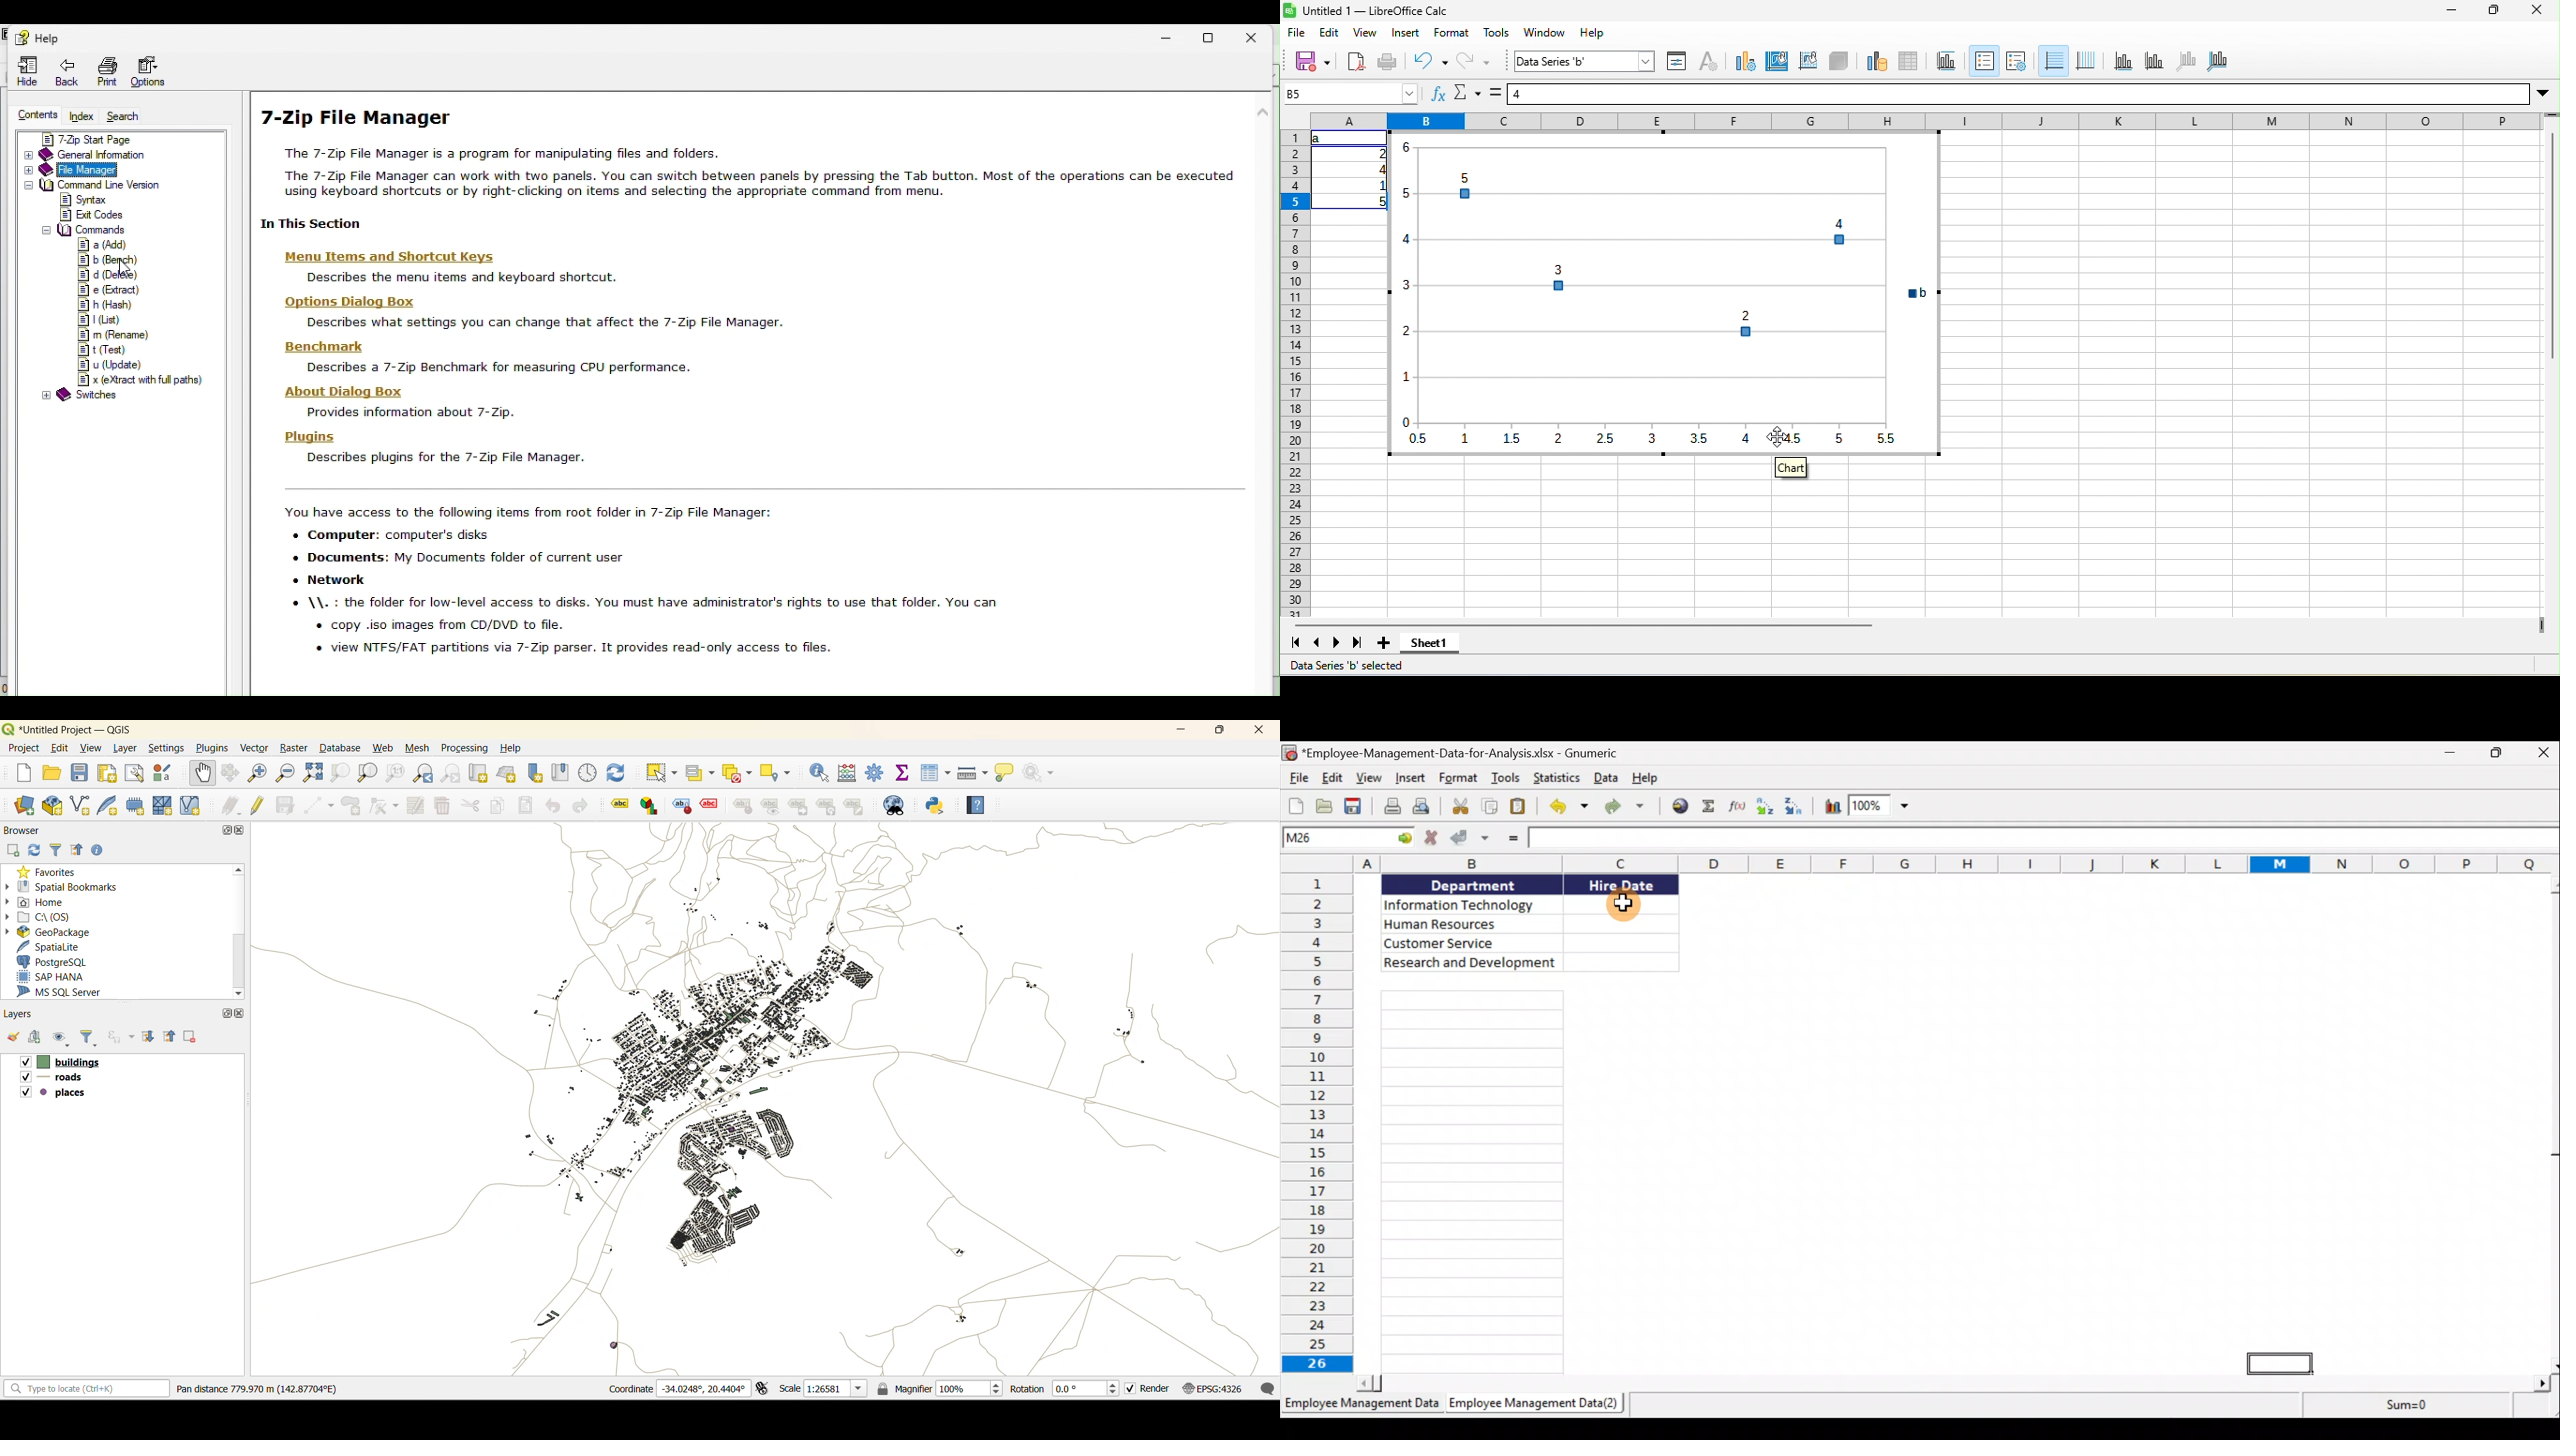 The image size is (2576, 1456). I want to click on Note label, so click(857, 805).